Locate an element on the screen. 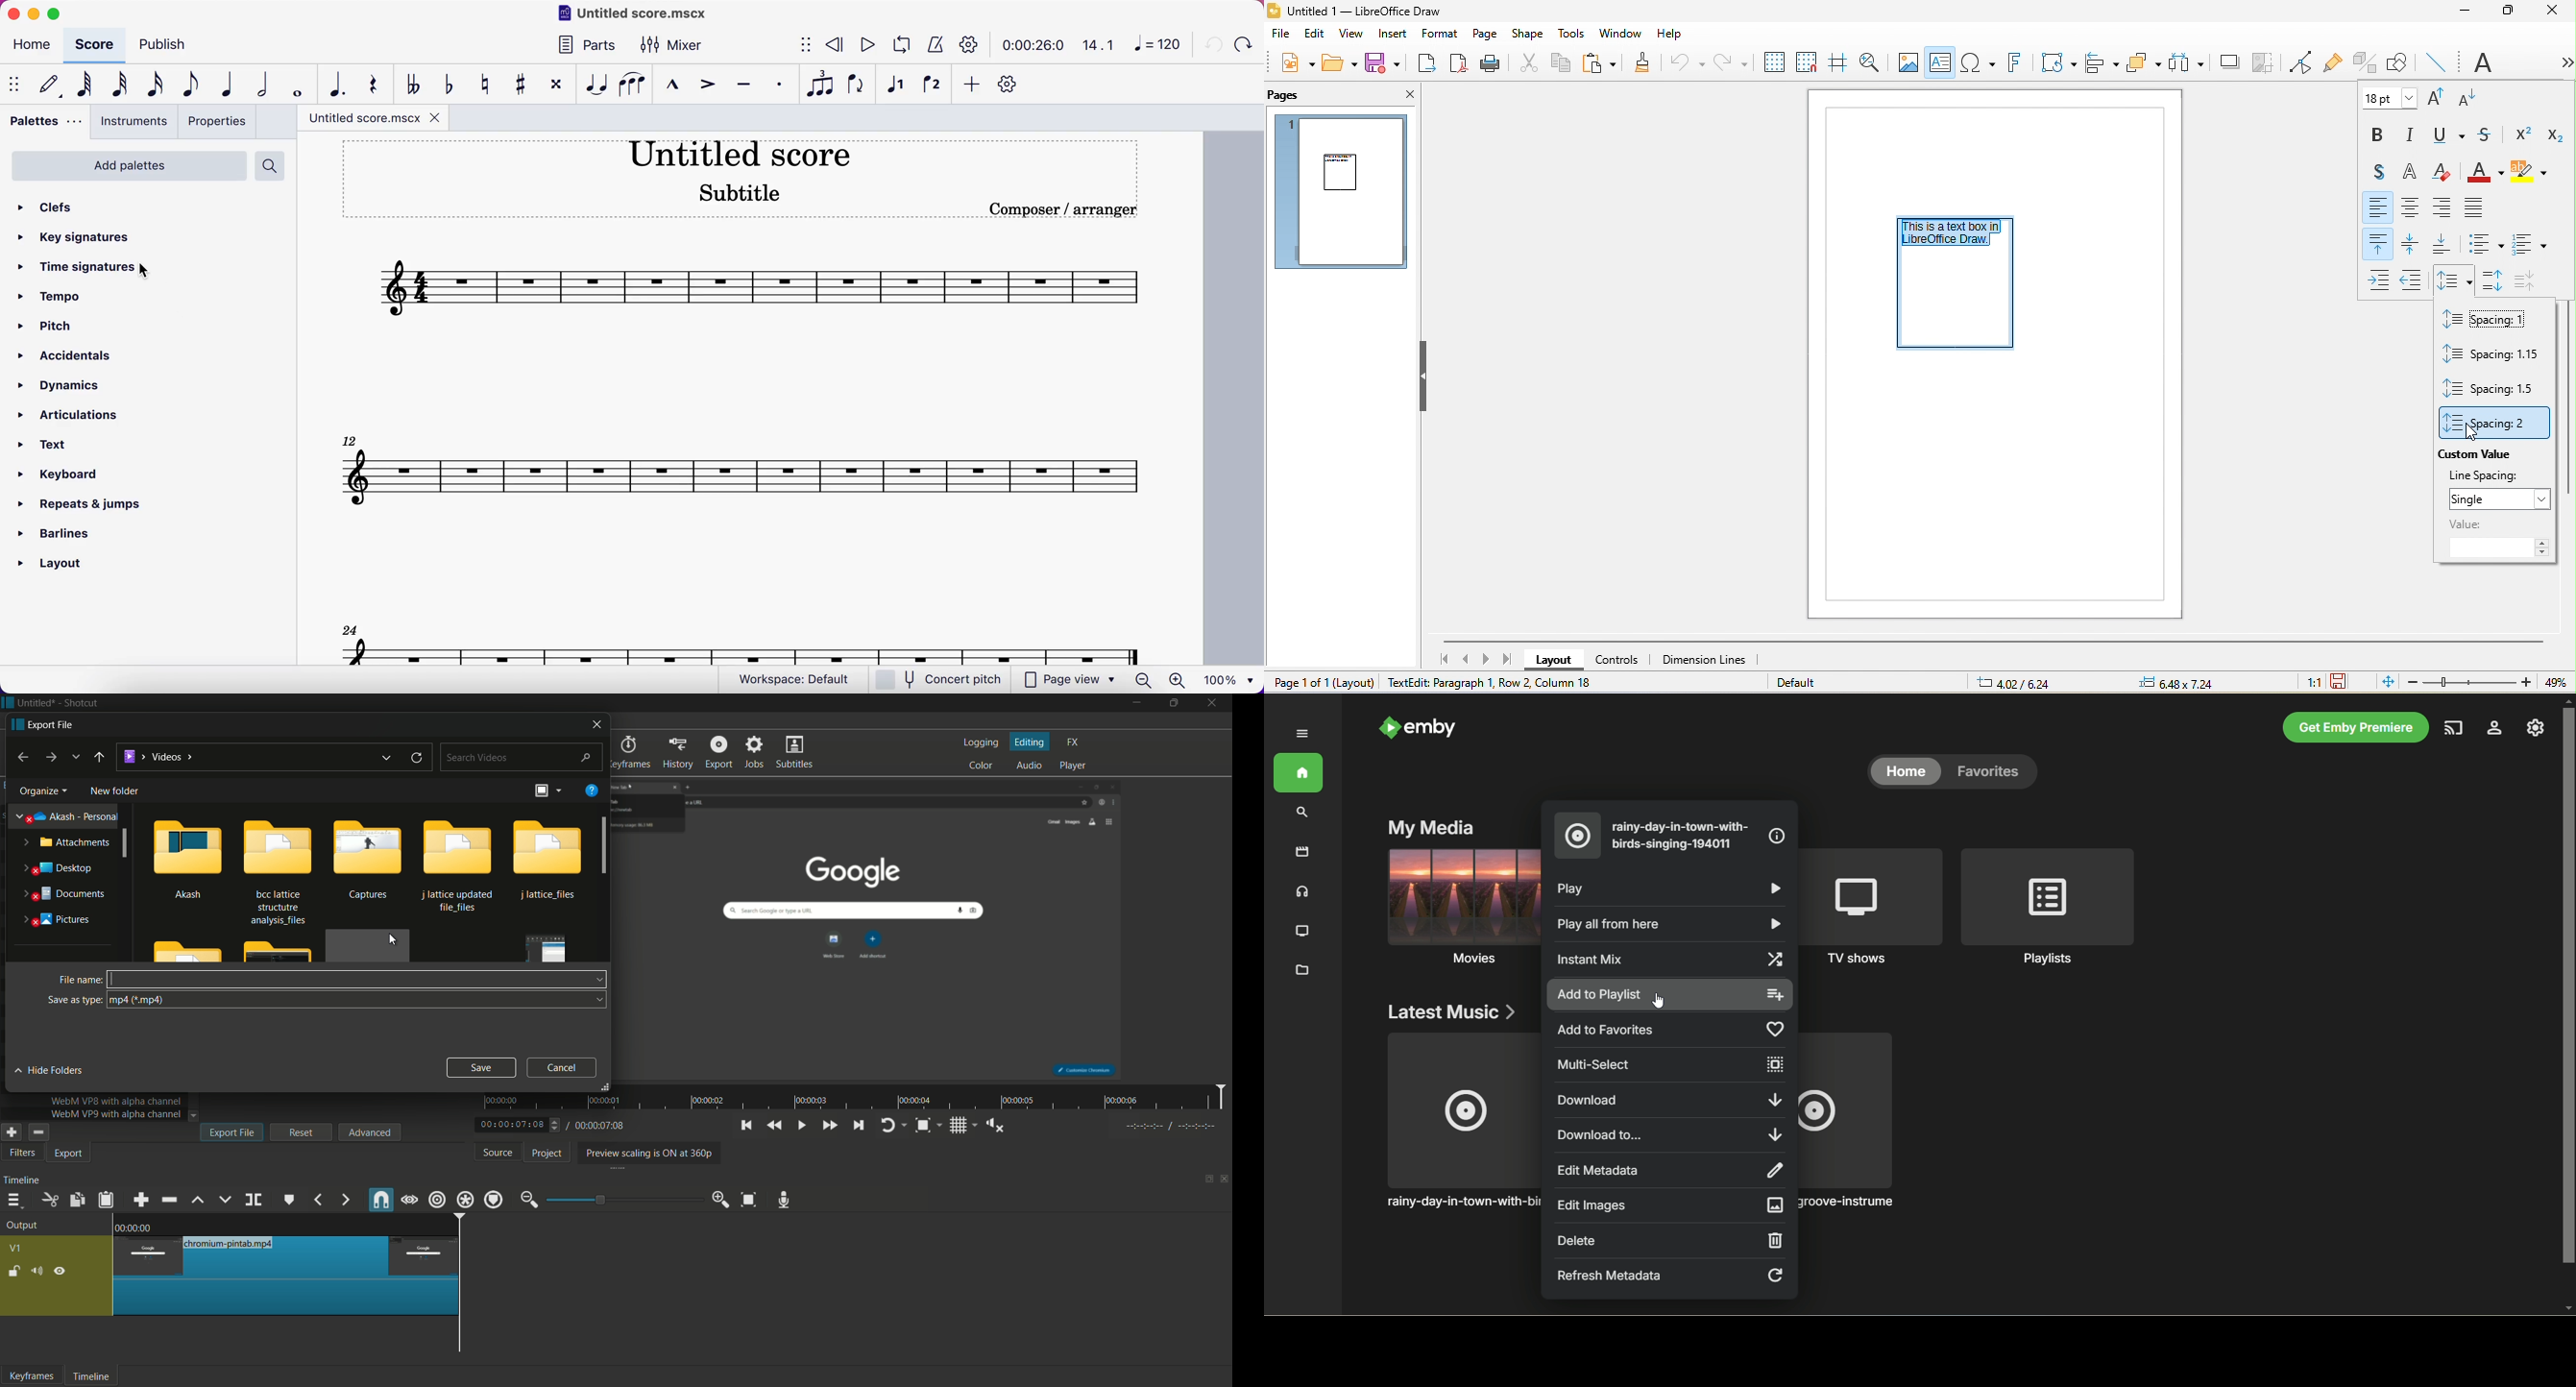  record audio is located at coordinates (785, 1201).